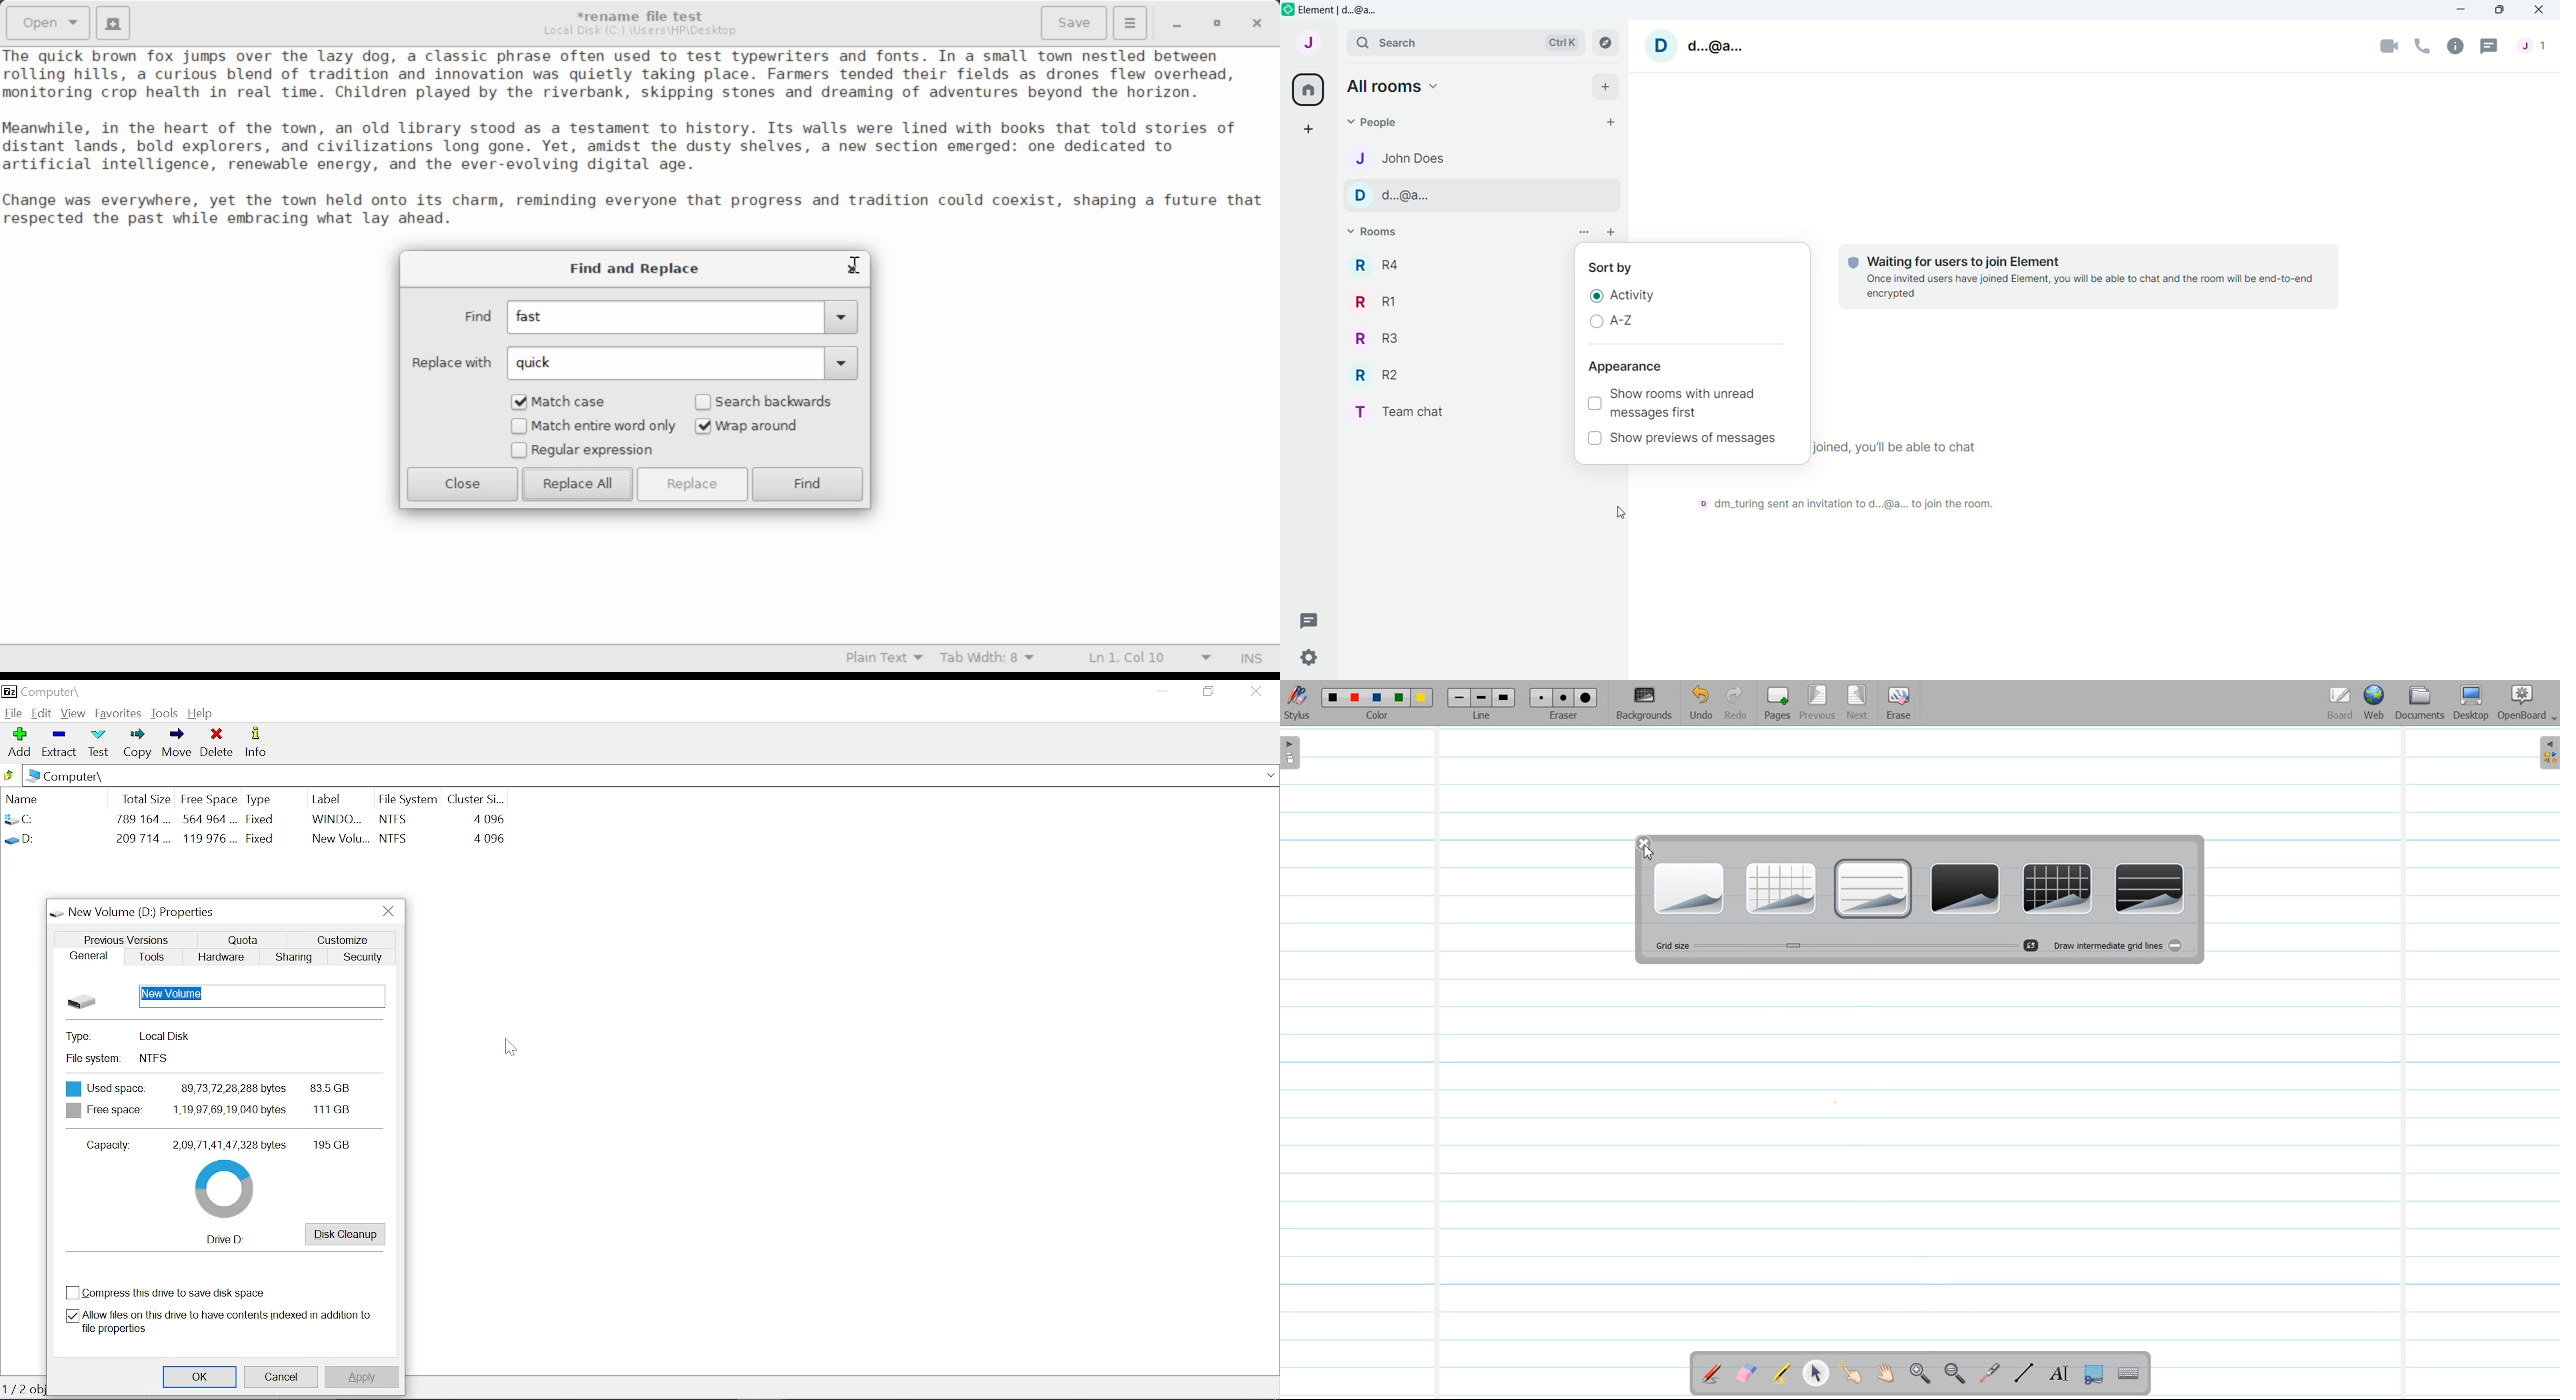  I want to click on tools, so click(157, 958).